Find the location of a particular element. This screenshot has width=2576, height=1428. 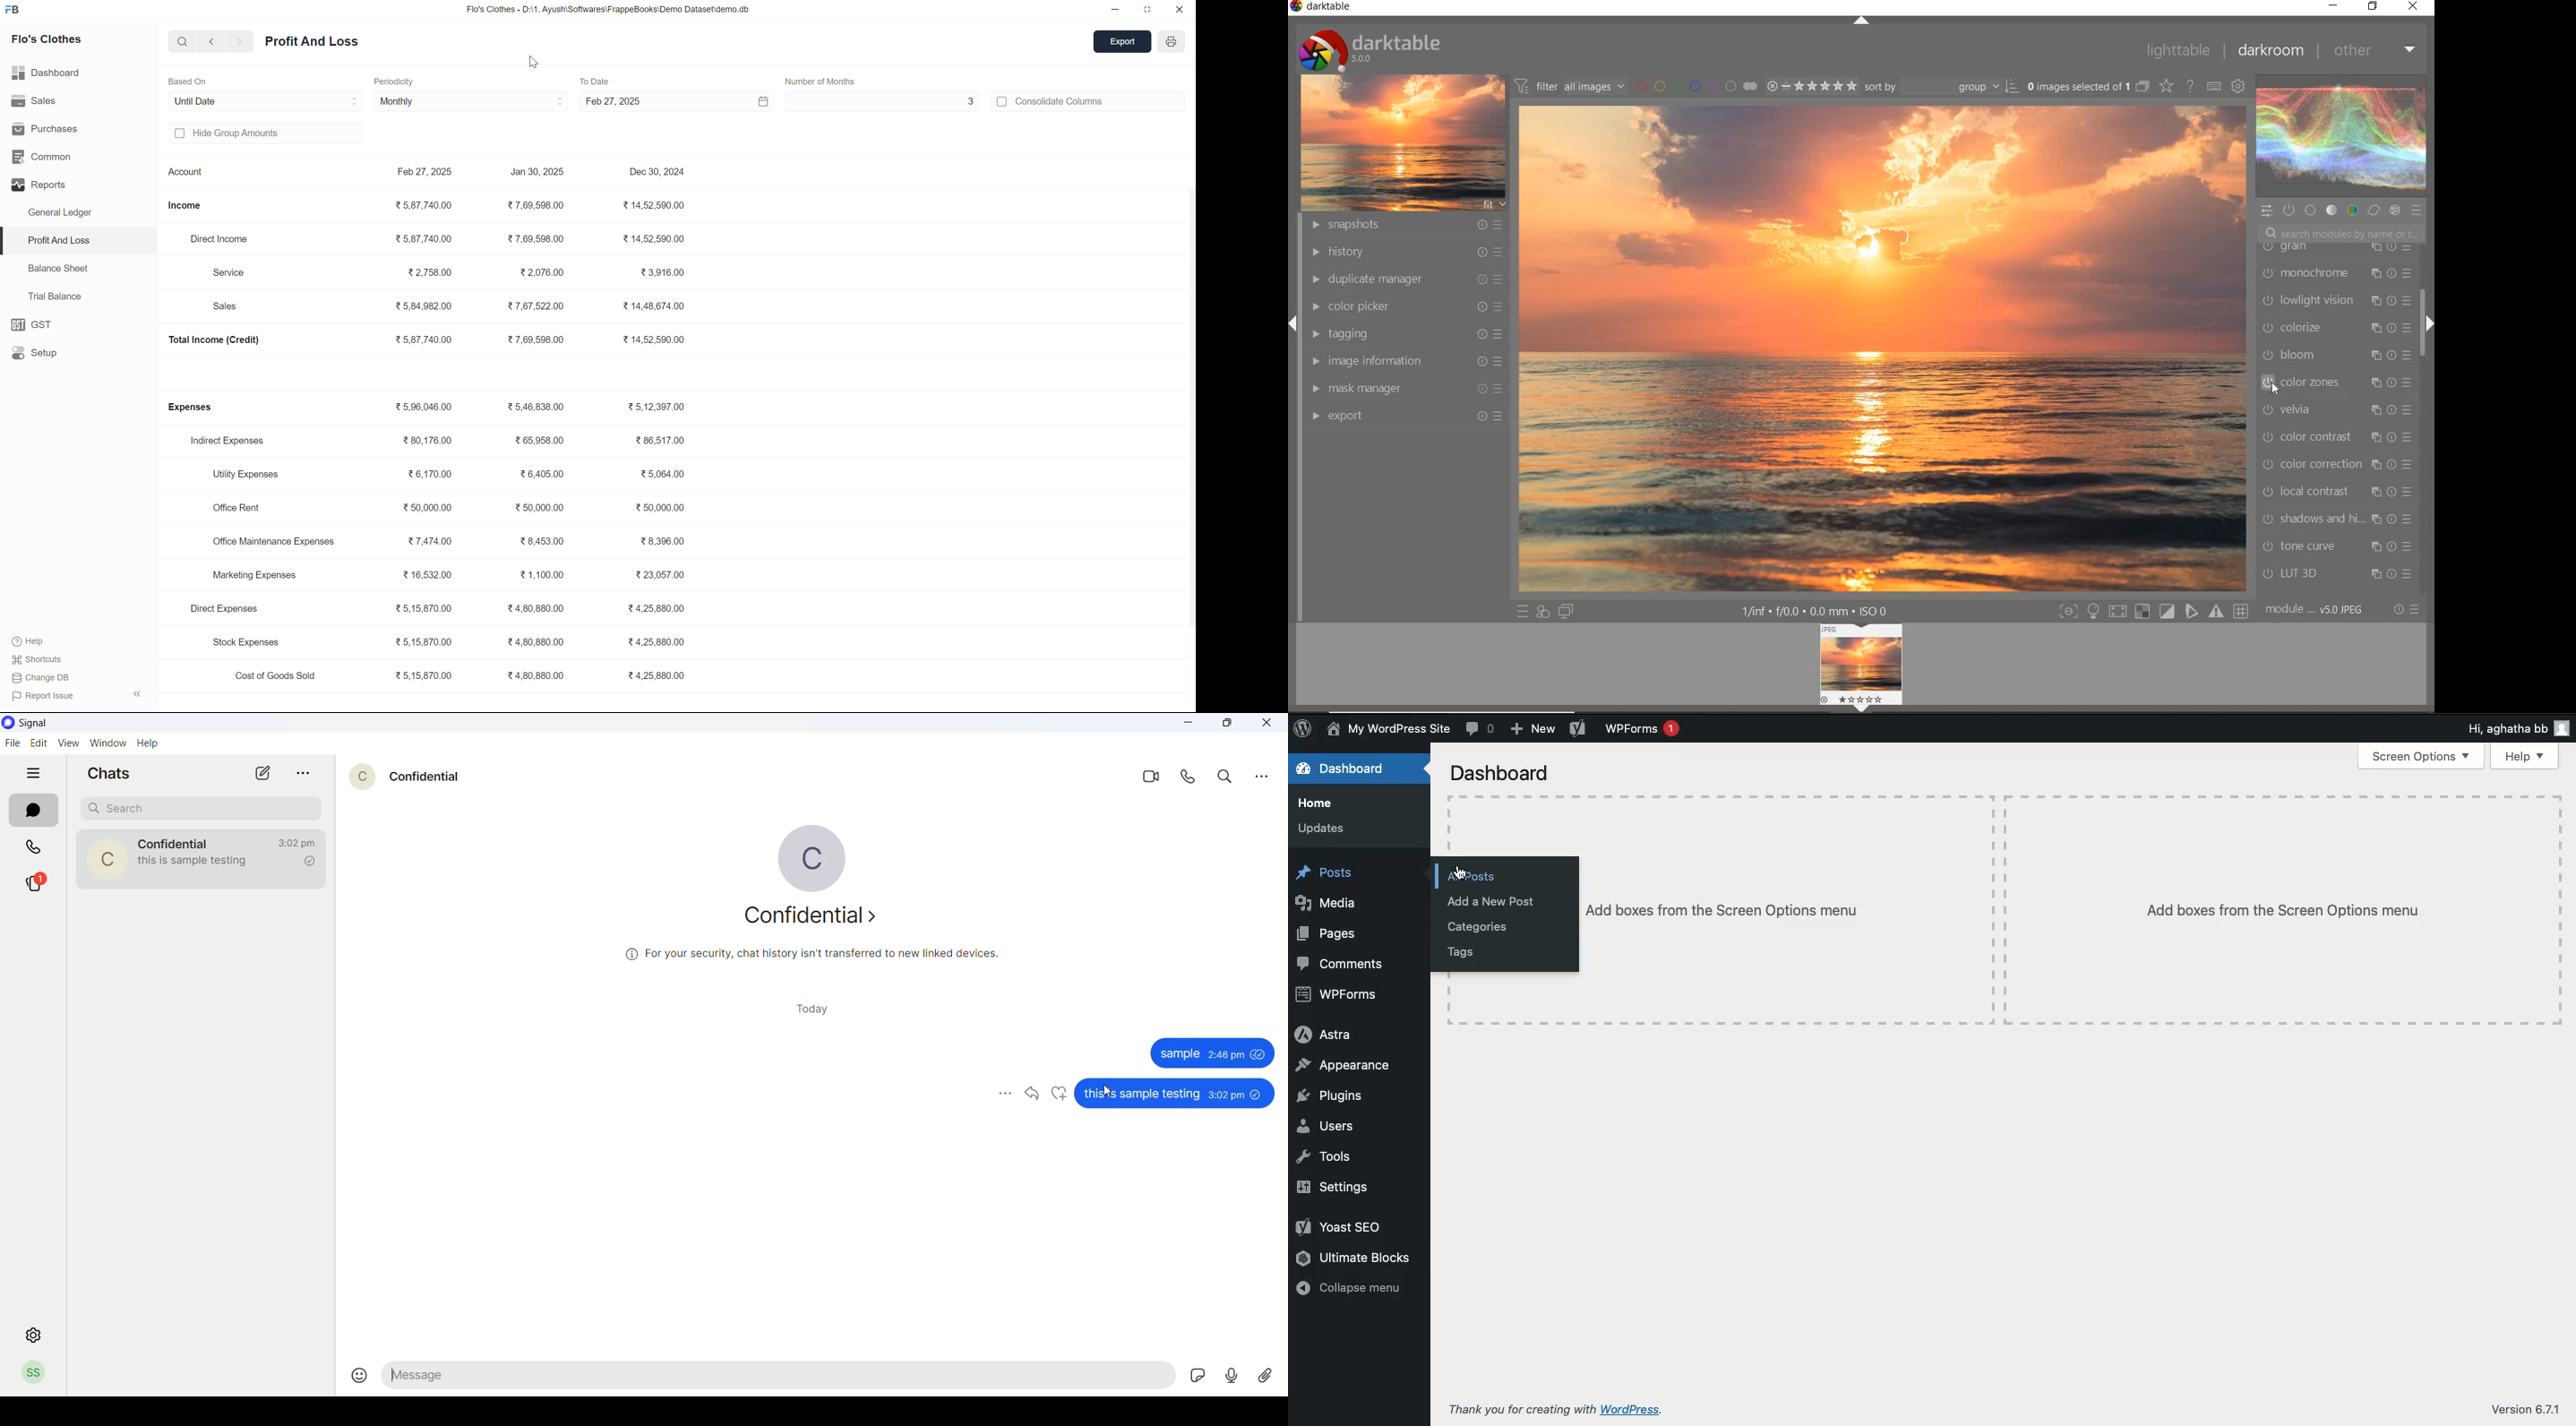

₹2,758.00 is located at coordinates (434, 272).